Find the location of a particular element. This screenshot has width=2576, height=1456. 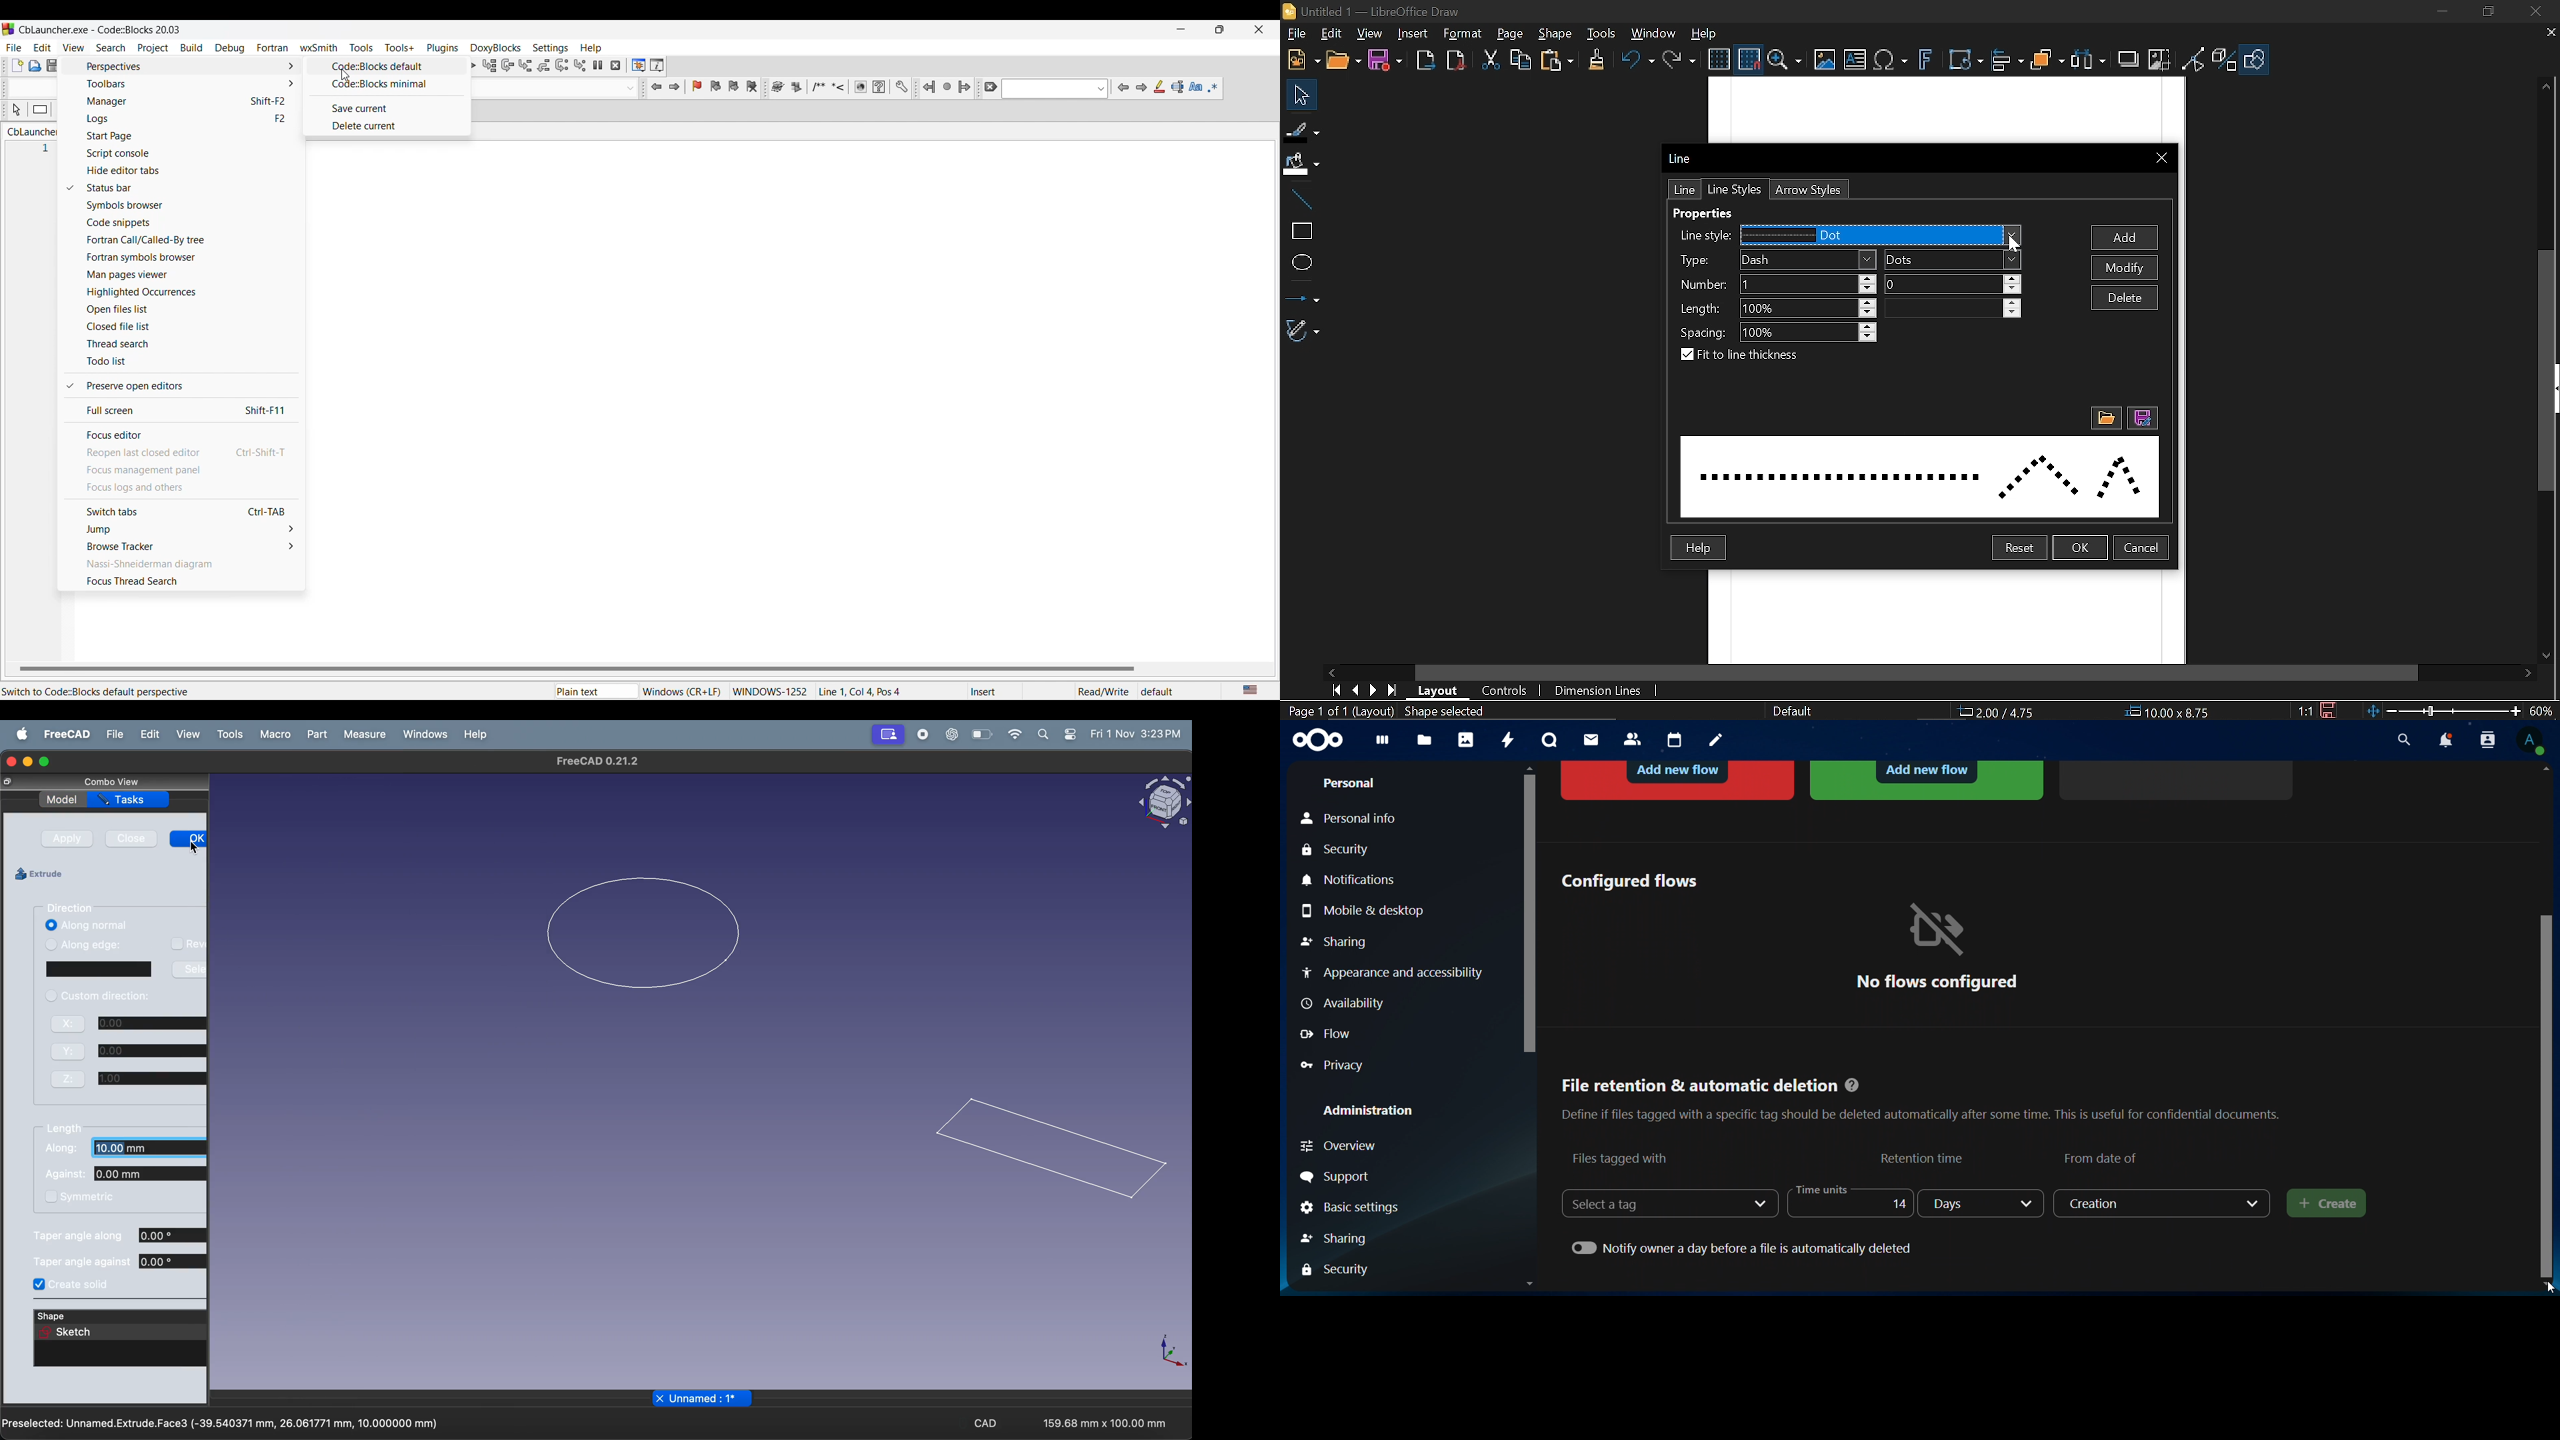

Line is located at coordinates (1301, 201).